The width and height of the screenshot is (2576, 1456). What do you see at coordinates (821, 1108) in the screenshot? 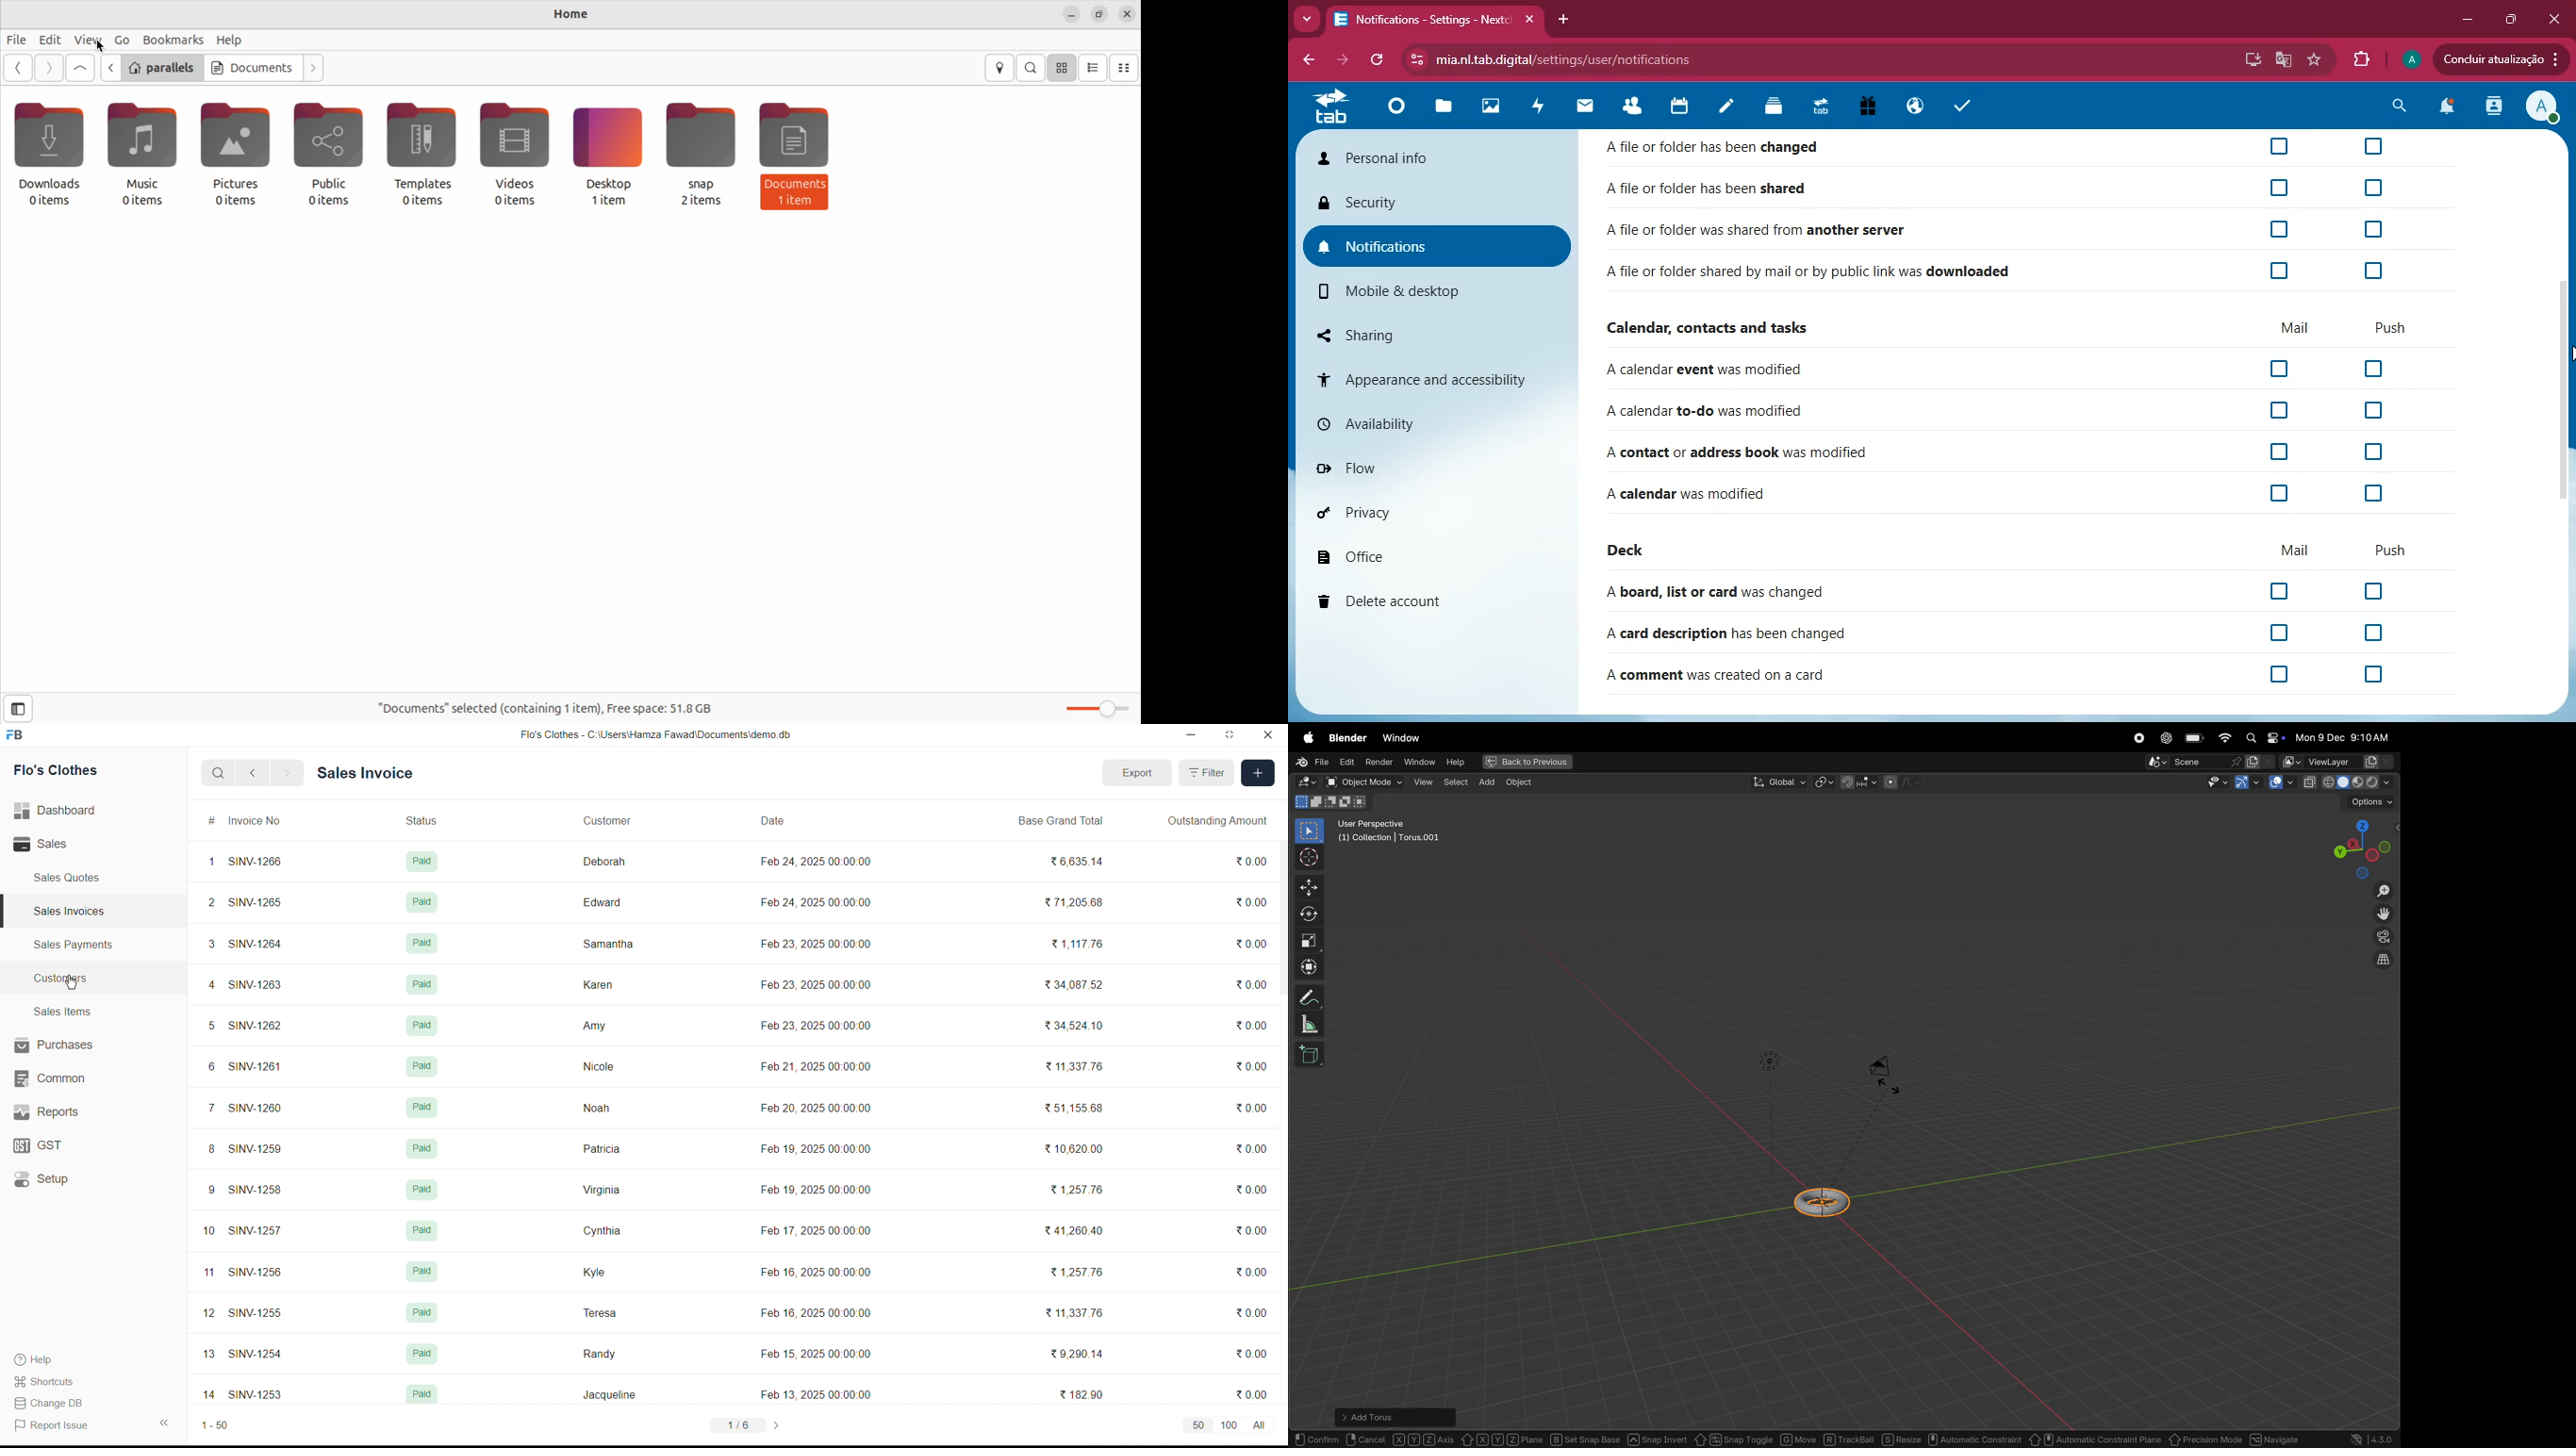
I see `Feb 20, 2025 00:00:00` at bounding box center [821, 1108].